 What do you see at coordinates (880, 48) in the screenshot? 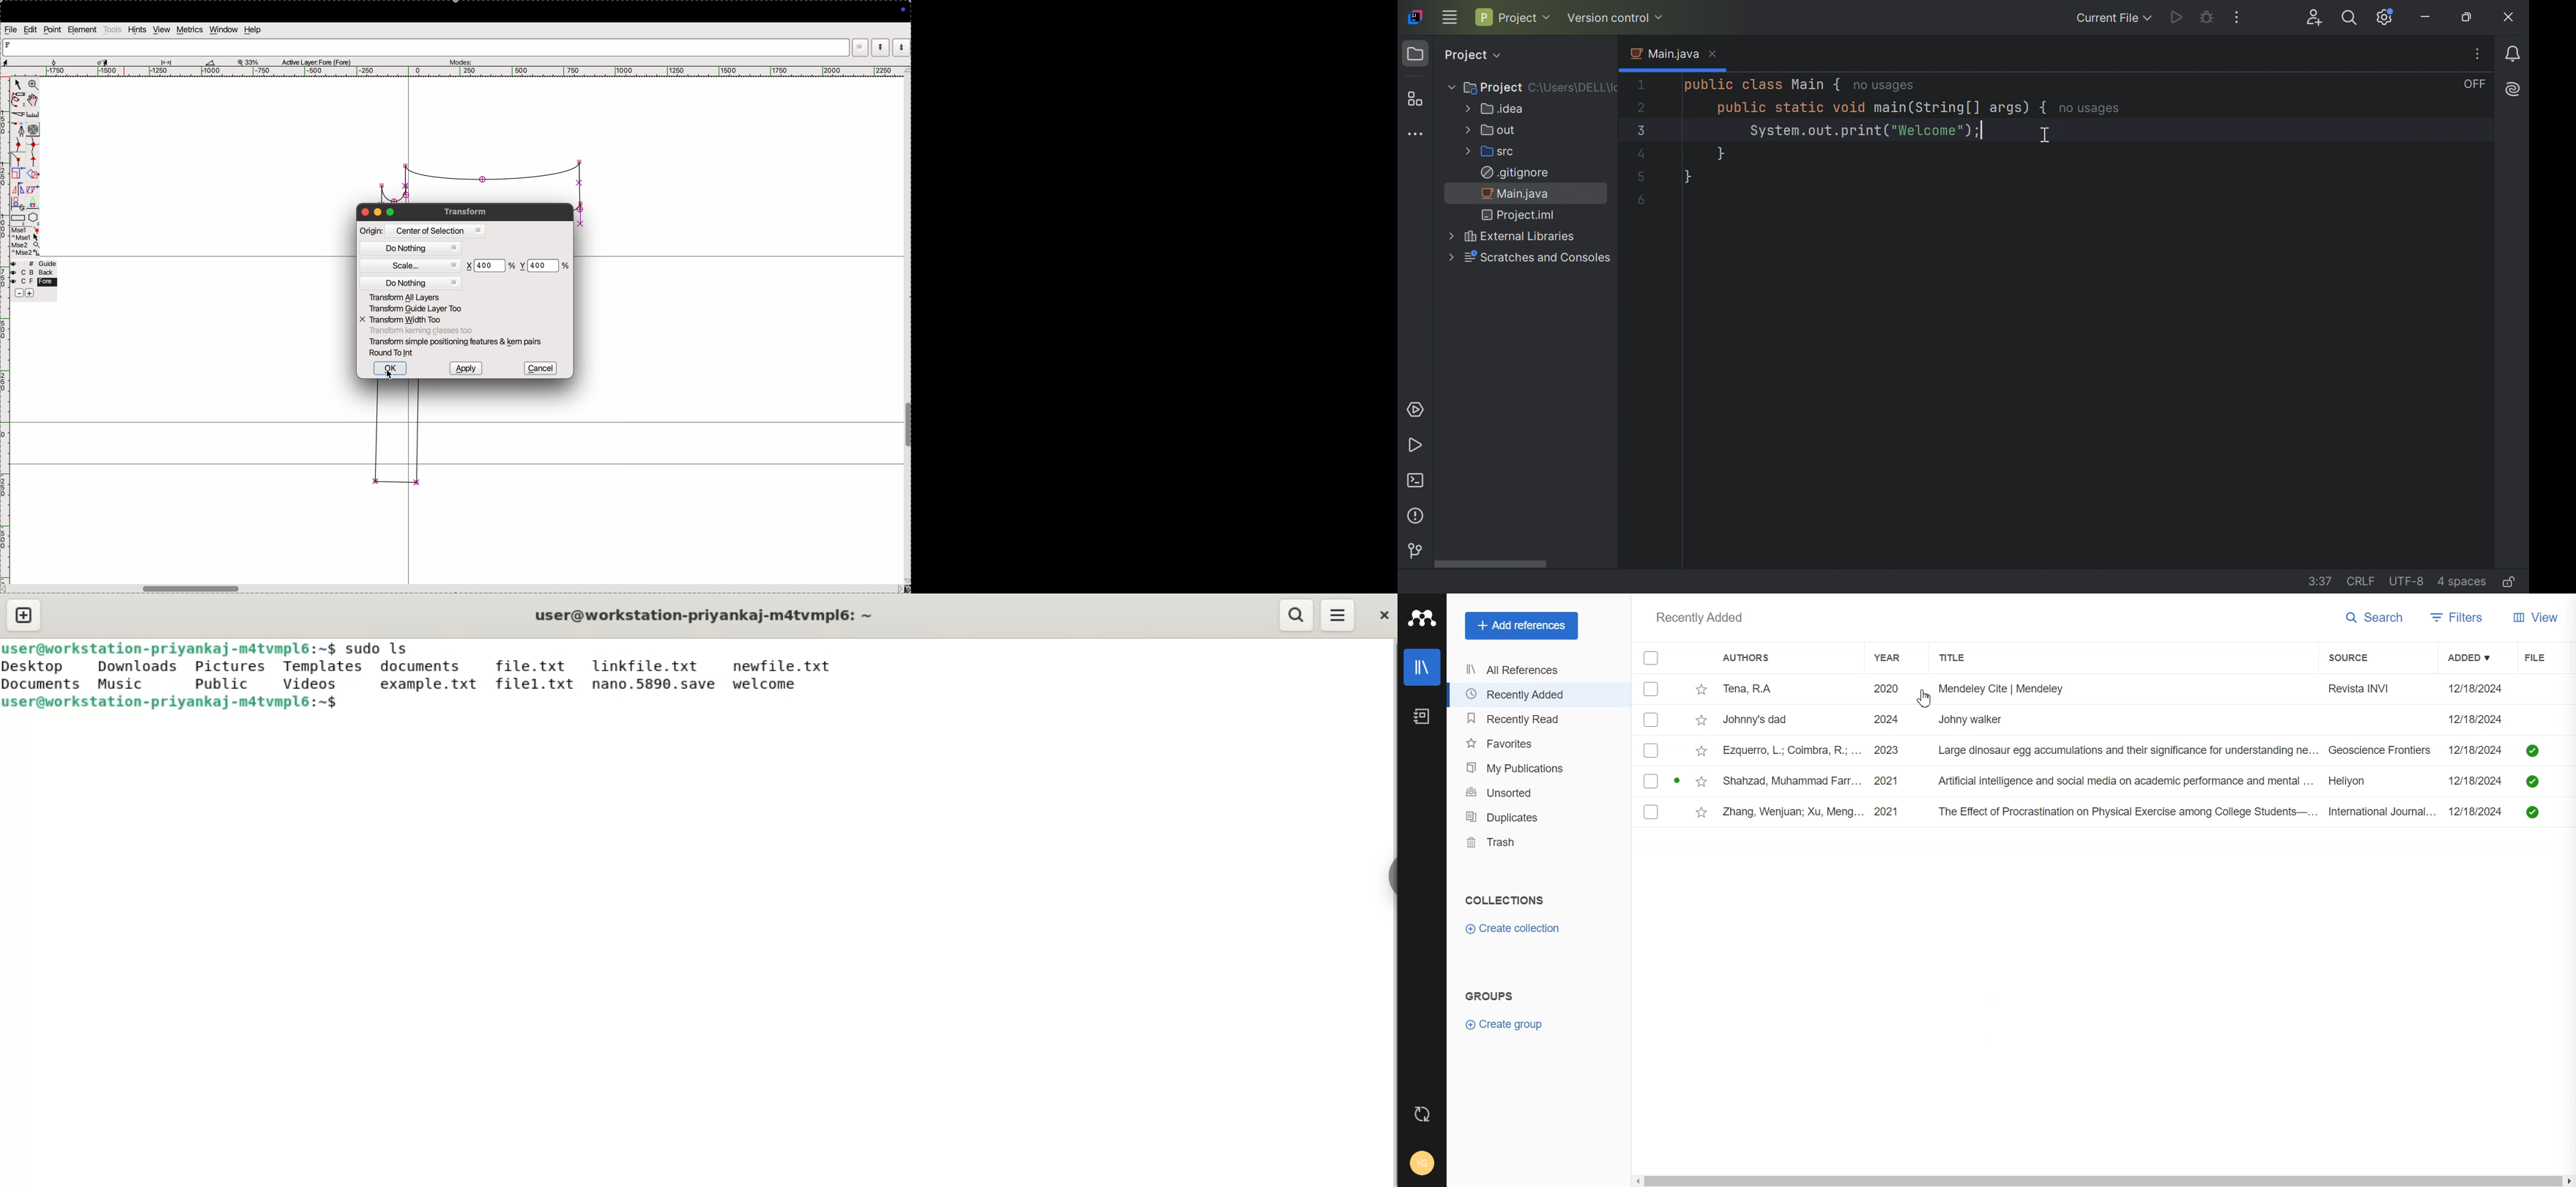
I see `mode up` at bounding box center [880, 48].